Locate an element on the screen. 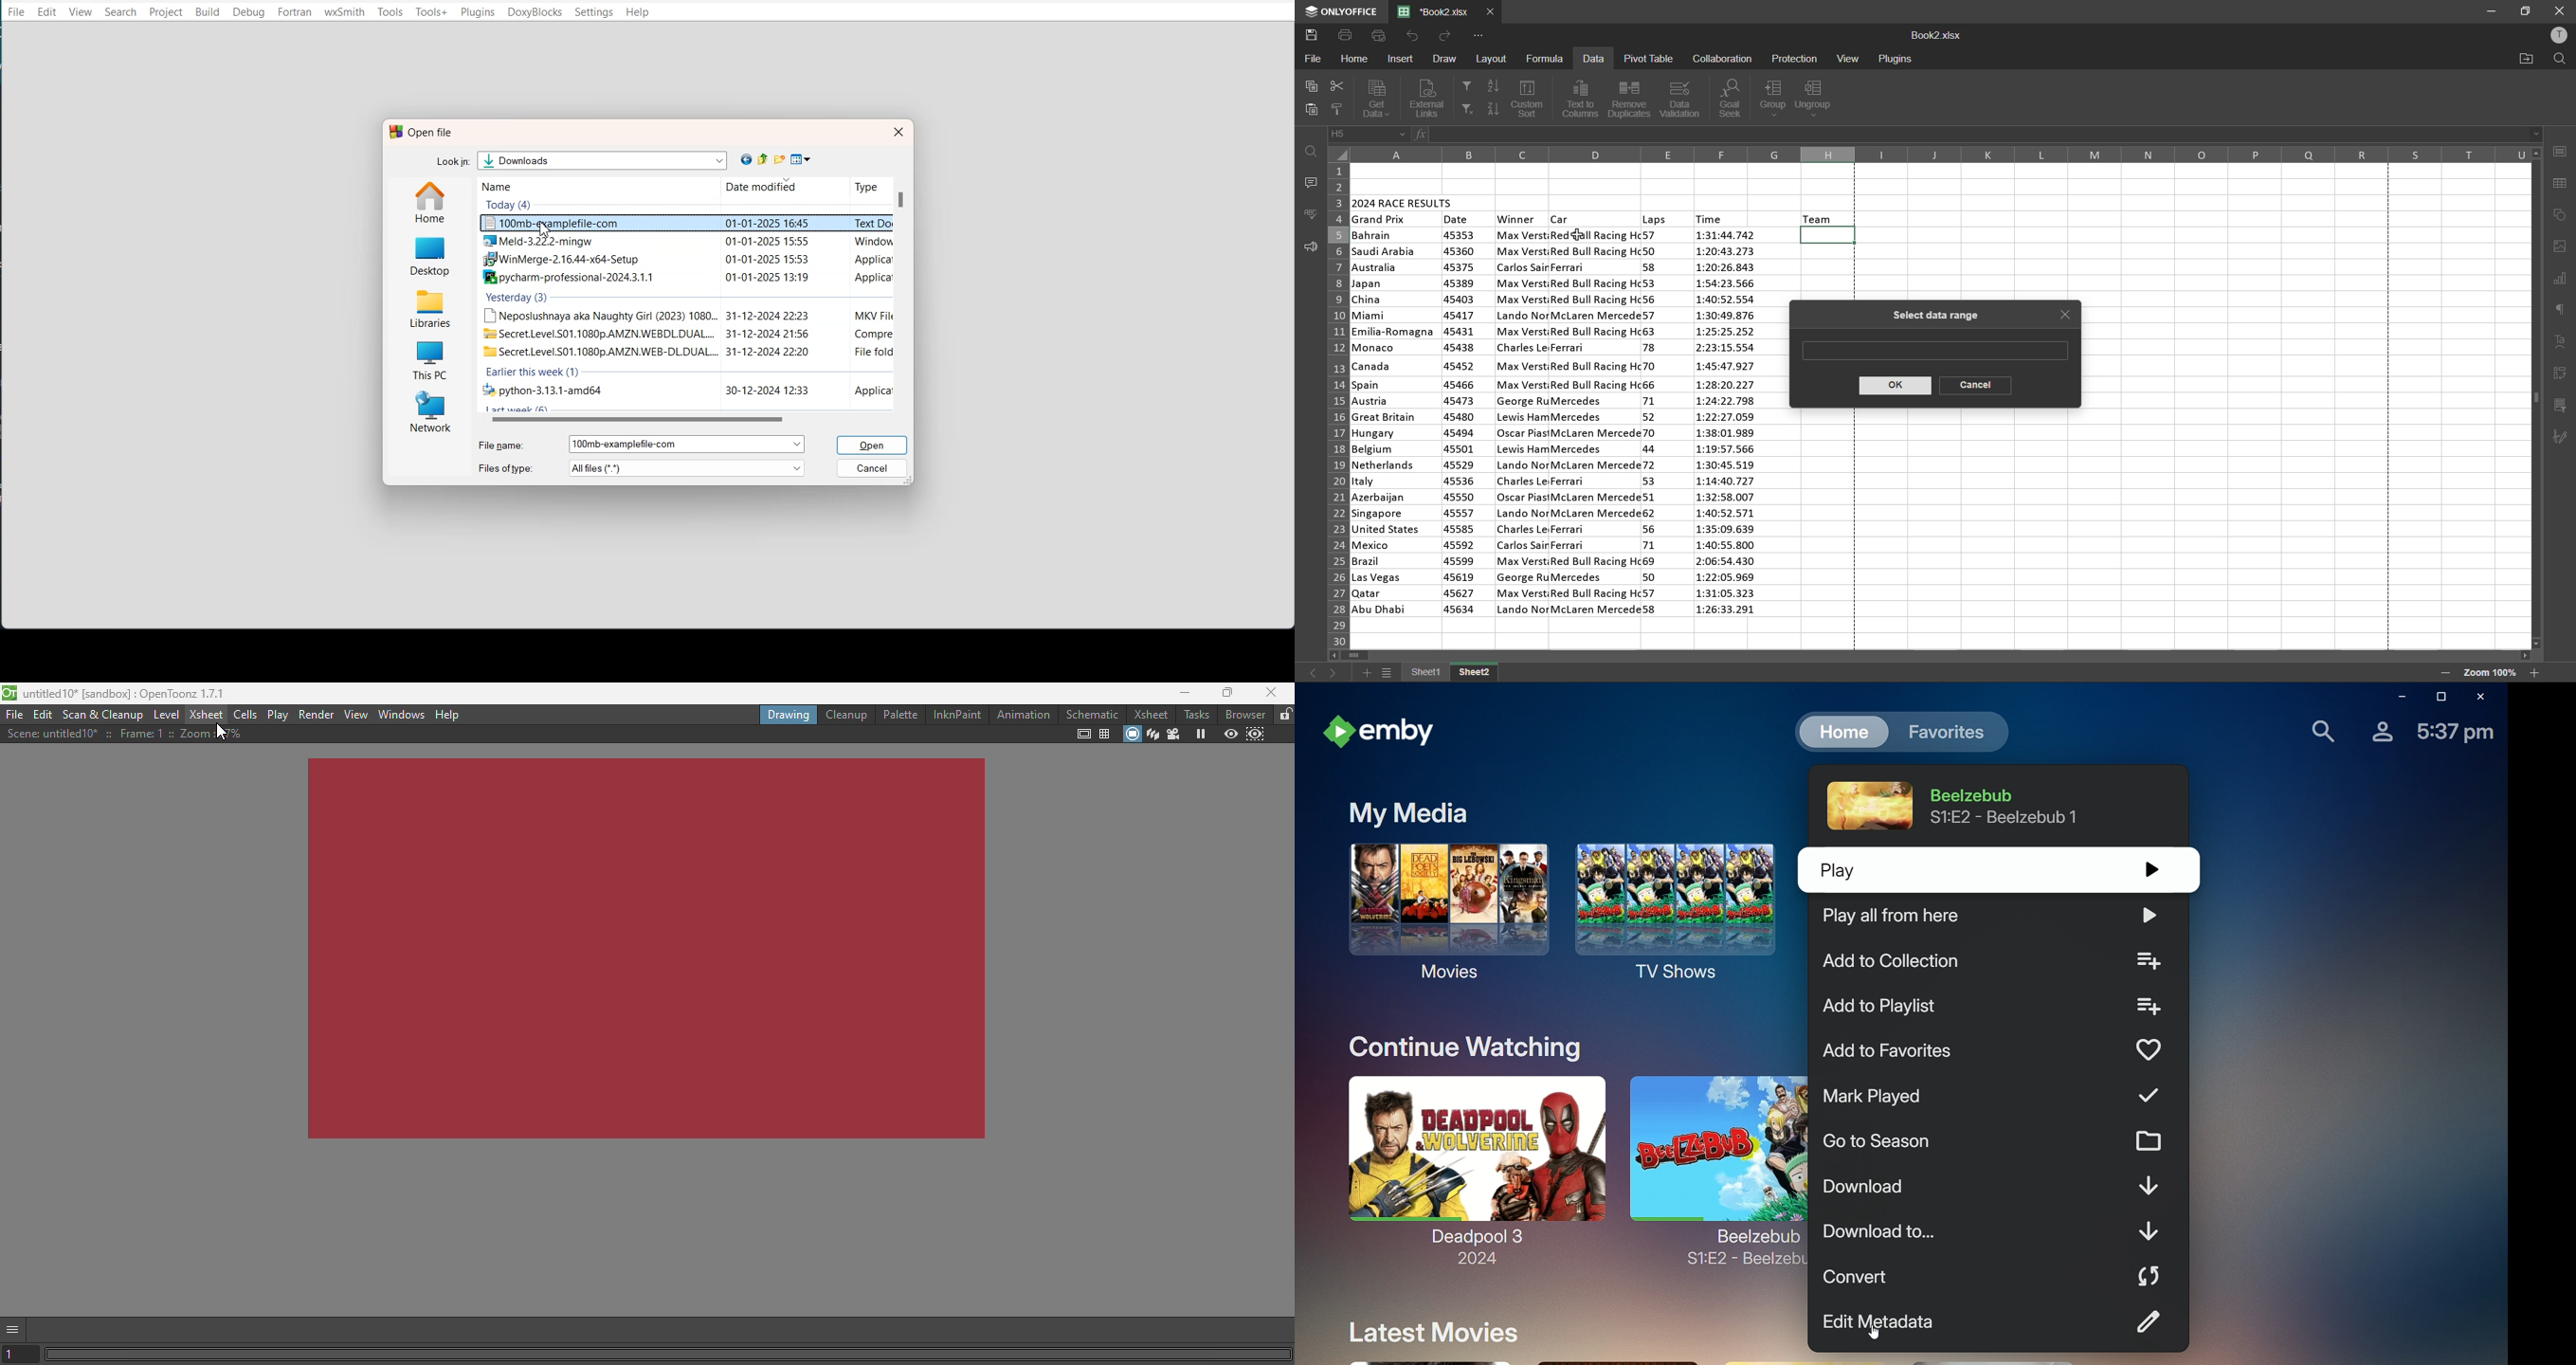 The width and height of the screenshot is (2576, 1372). Text is located at coordinates (421, 132).